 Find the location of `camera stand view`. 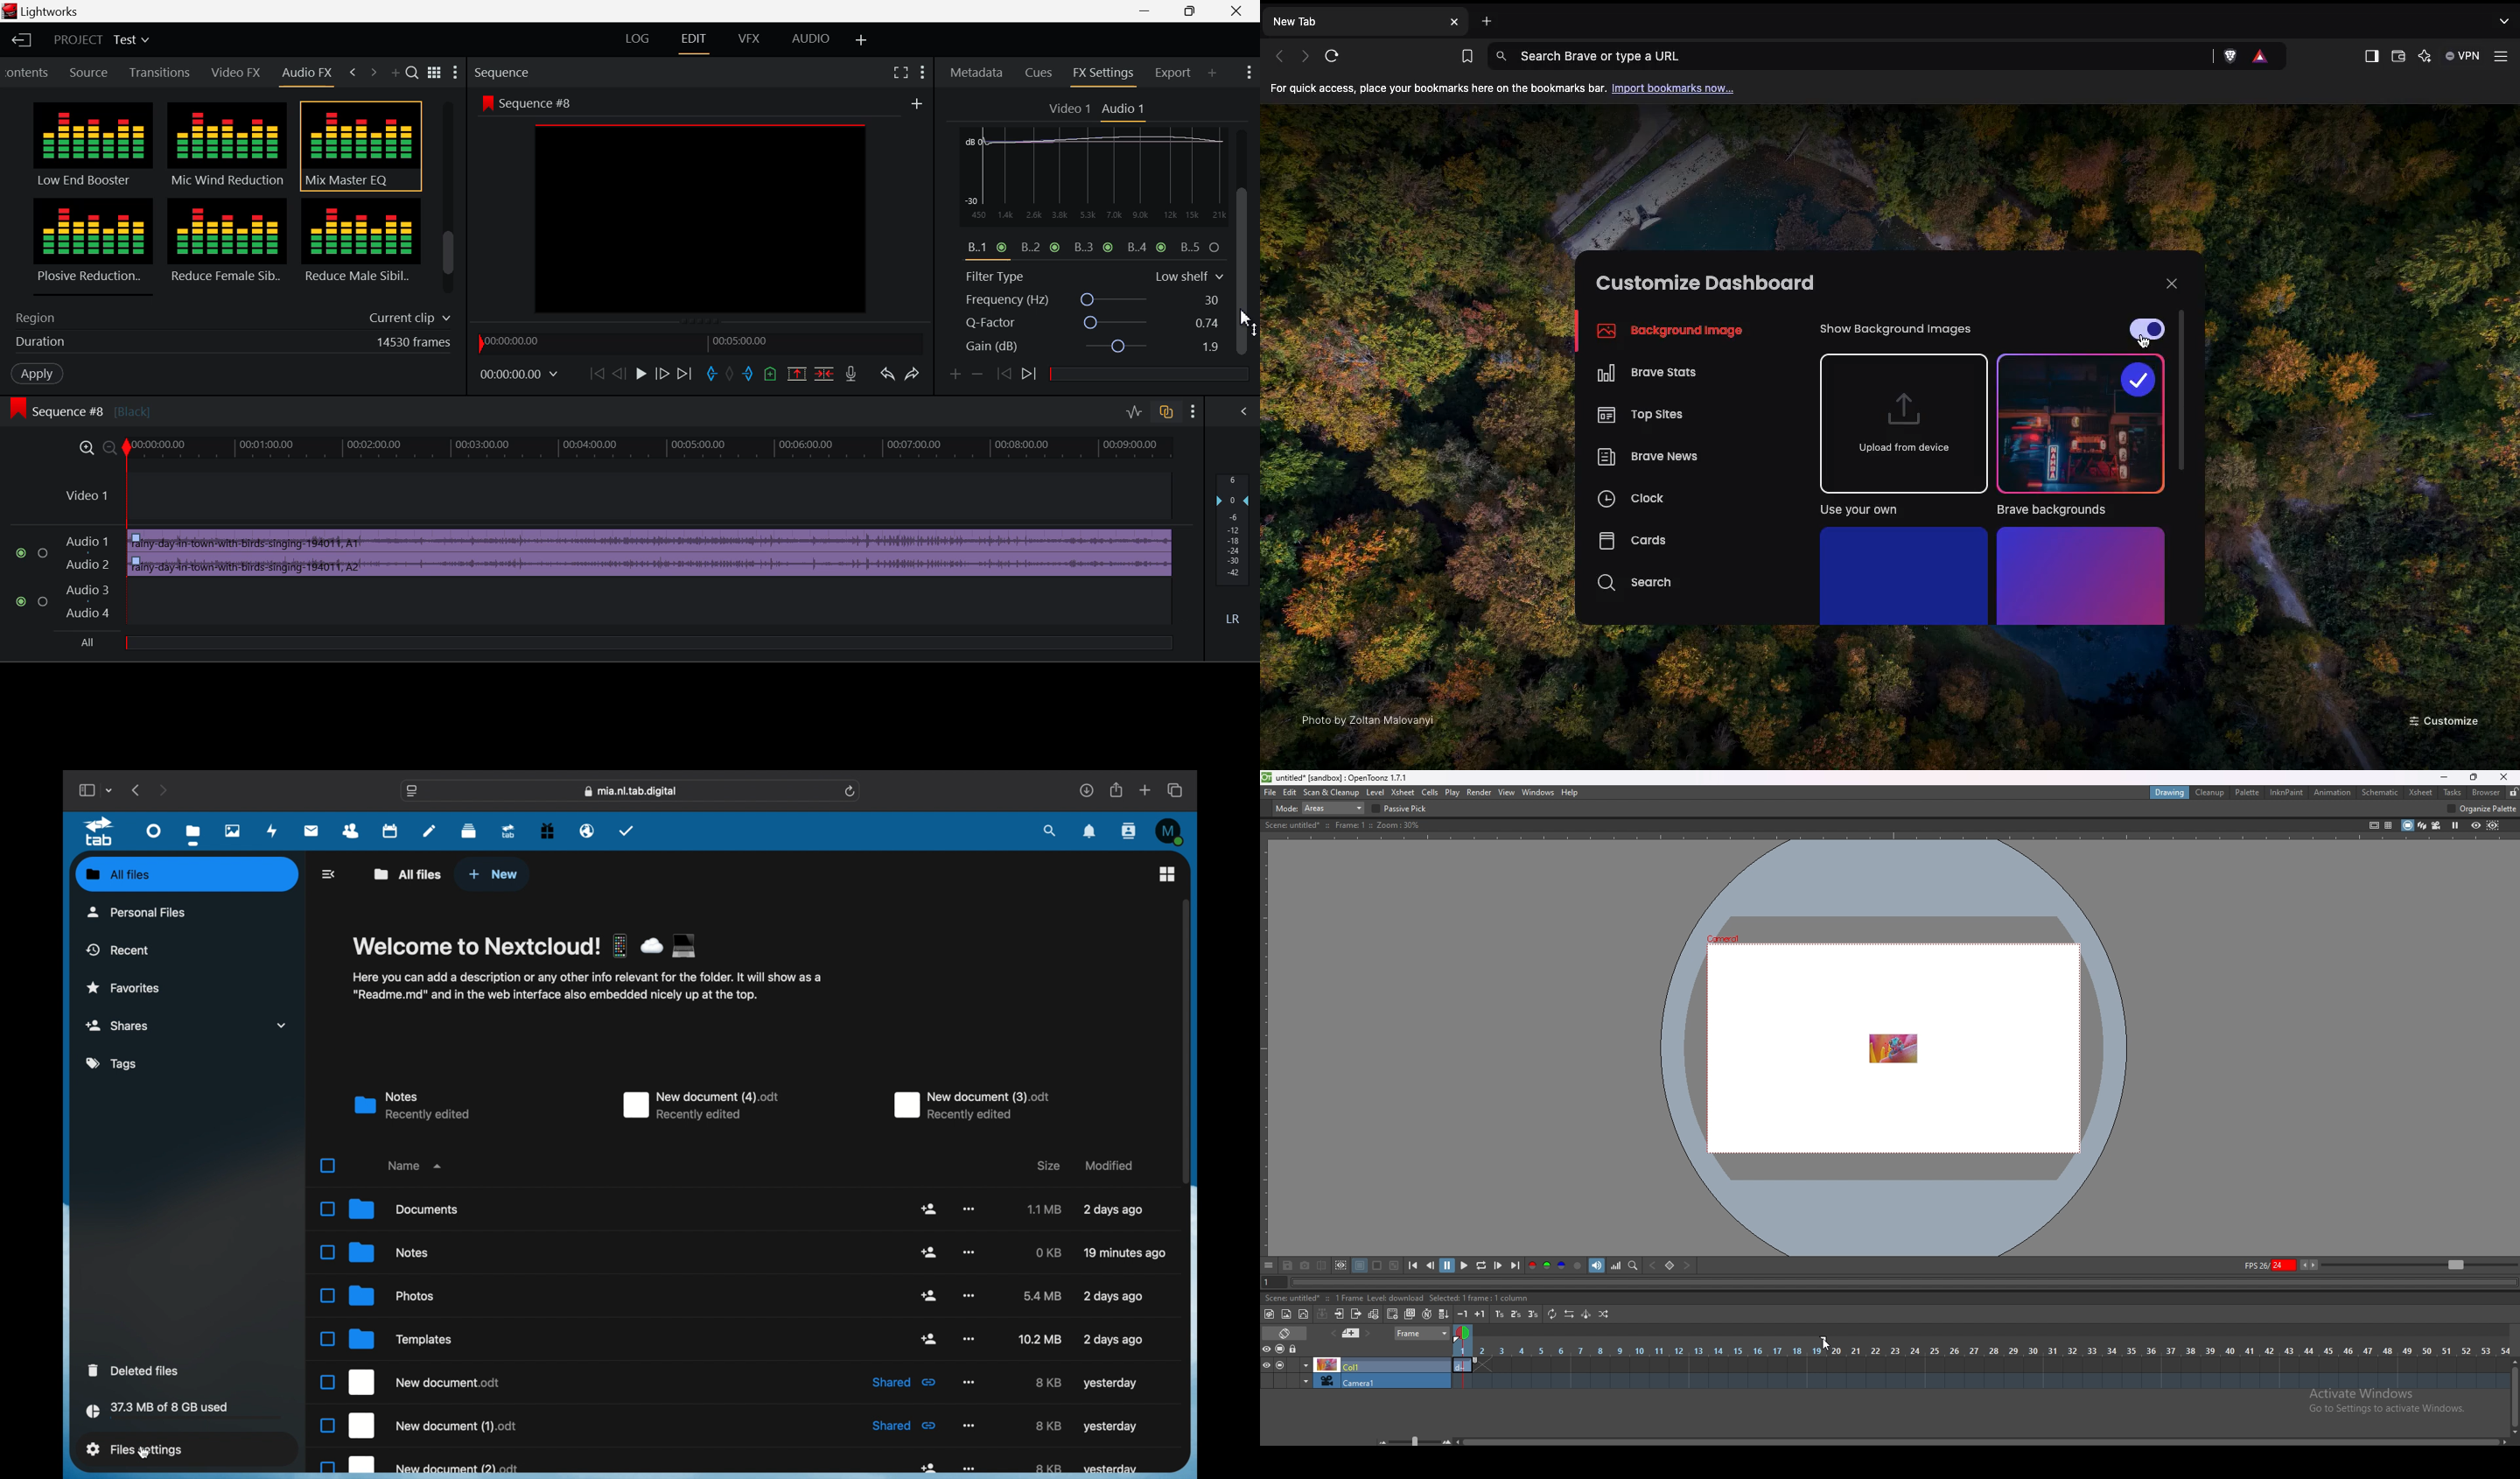

camera stand view is located at coordinates (2406, 825).